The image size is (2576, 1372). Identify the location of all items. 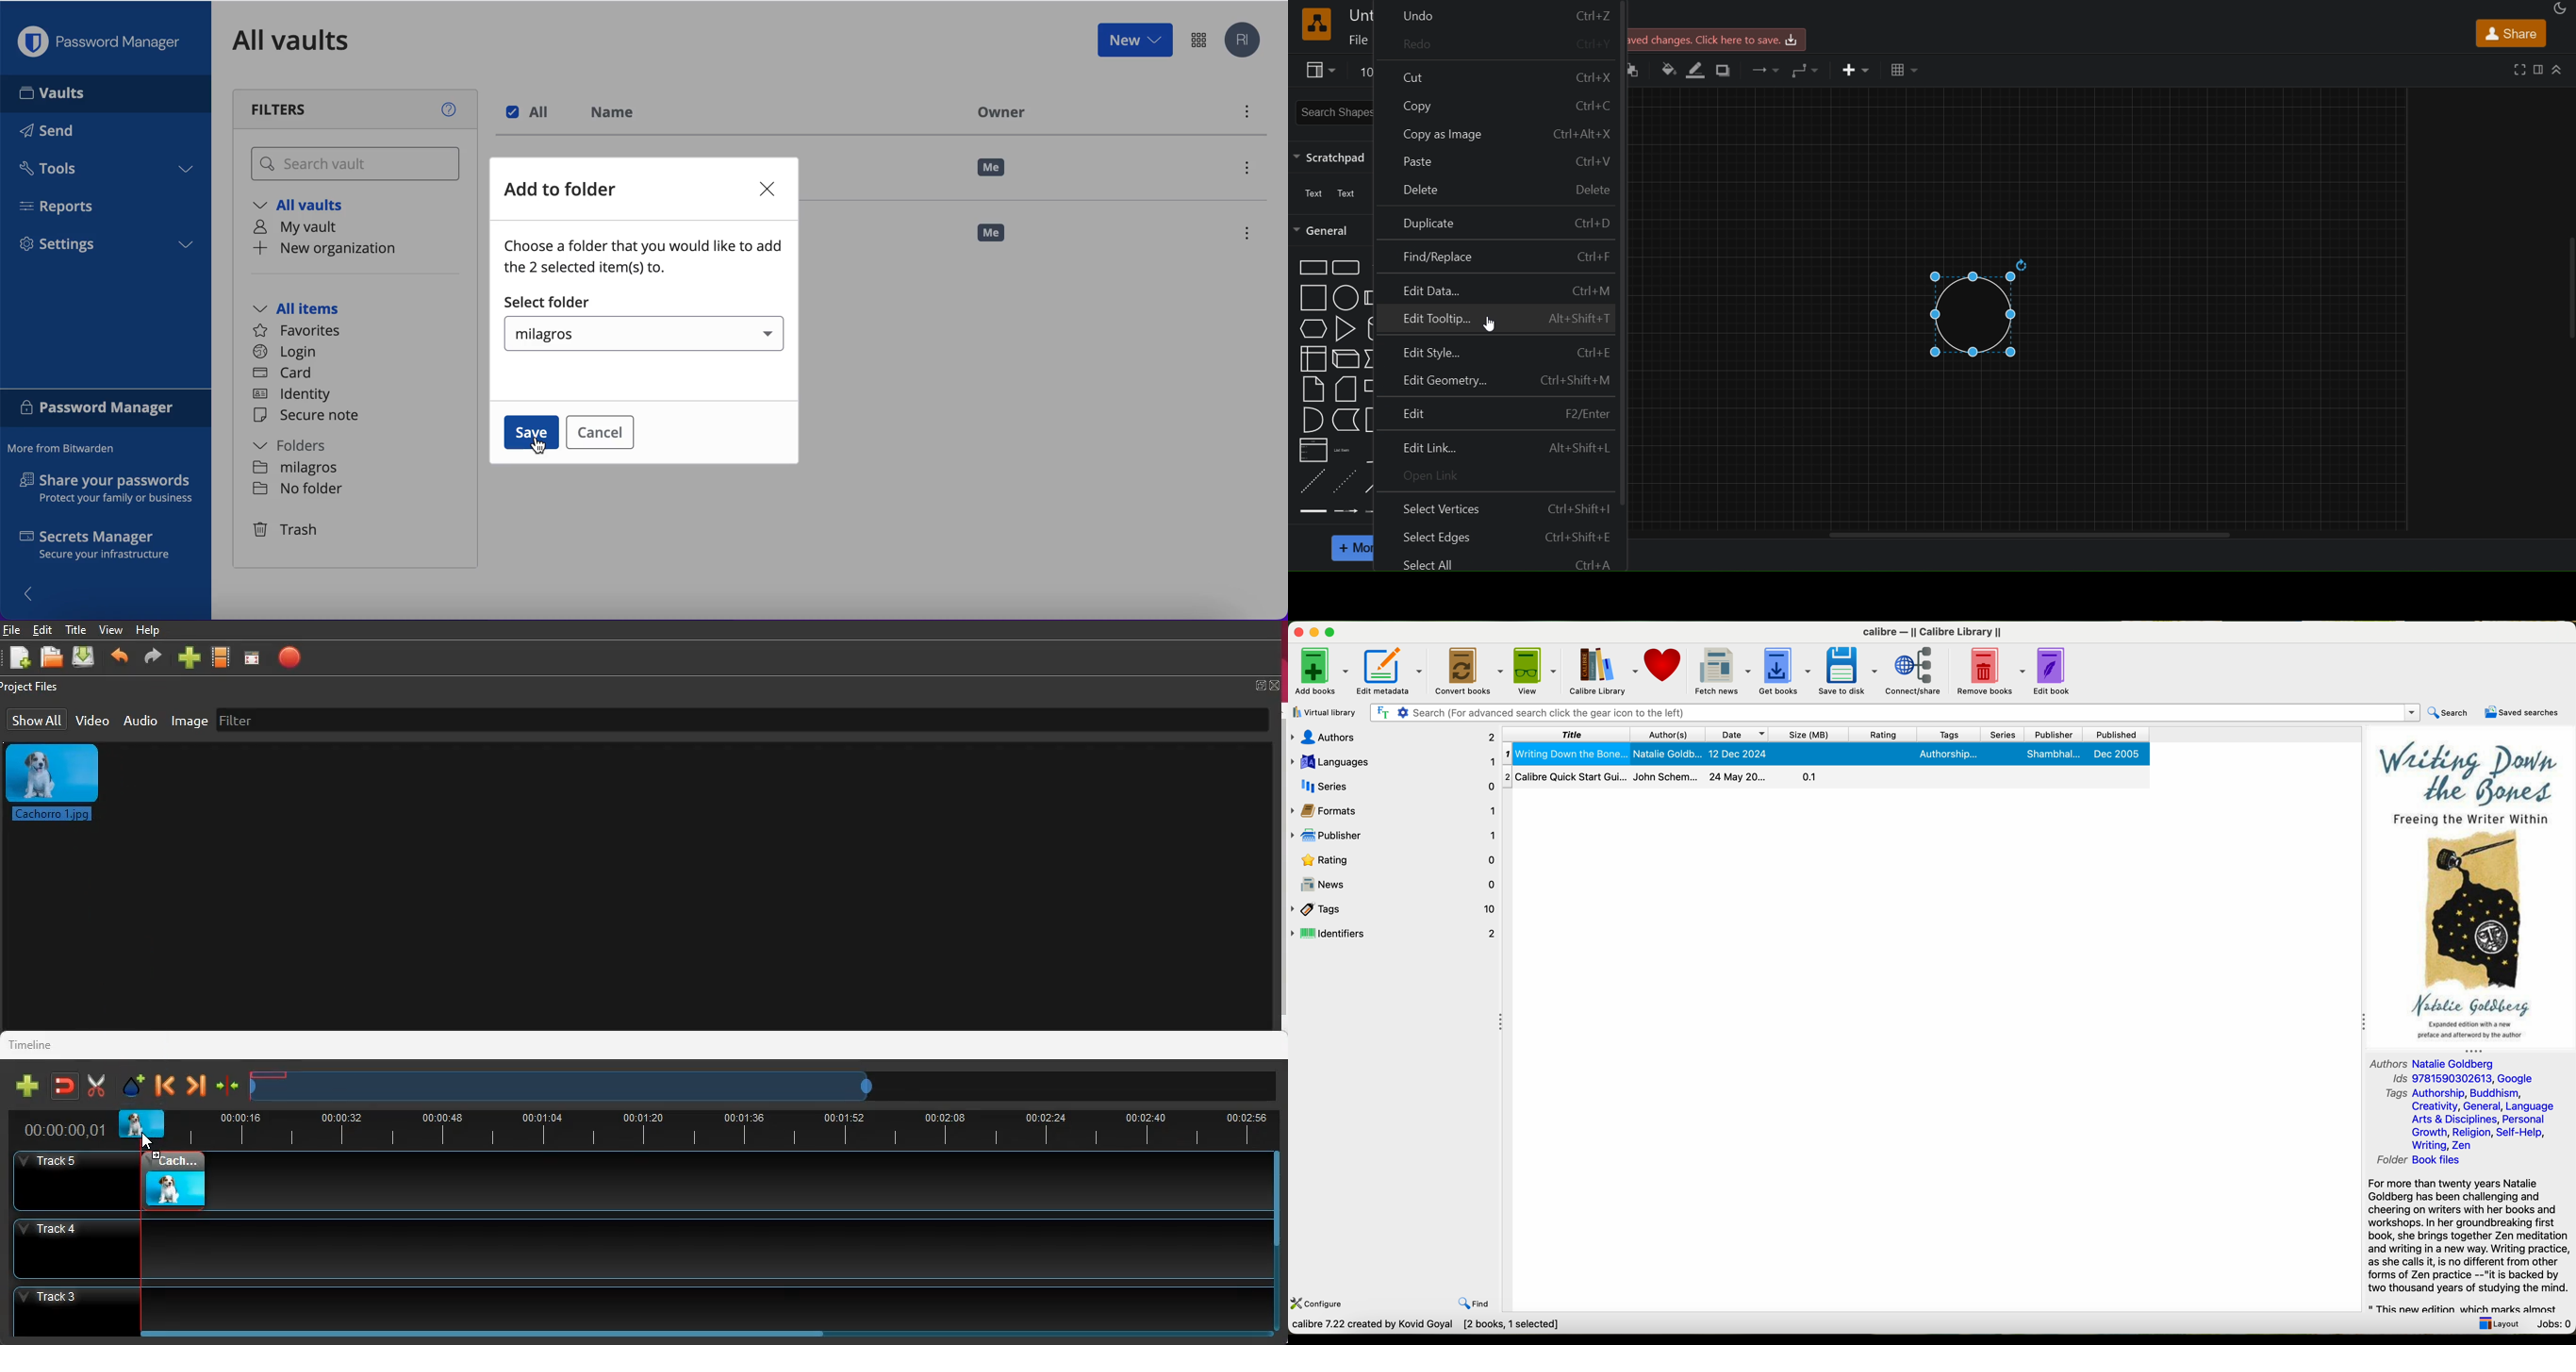
(311, 310).